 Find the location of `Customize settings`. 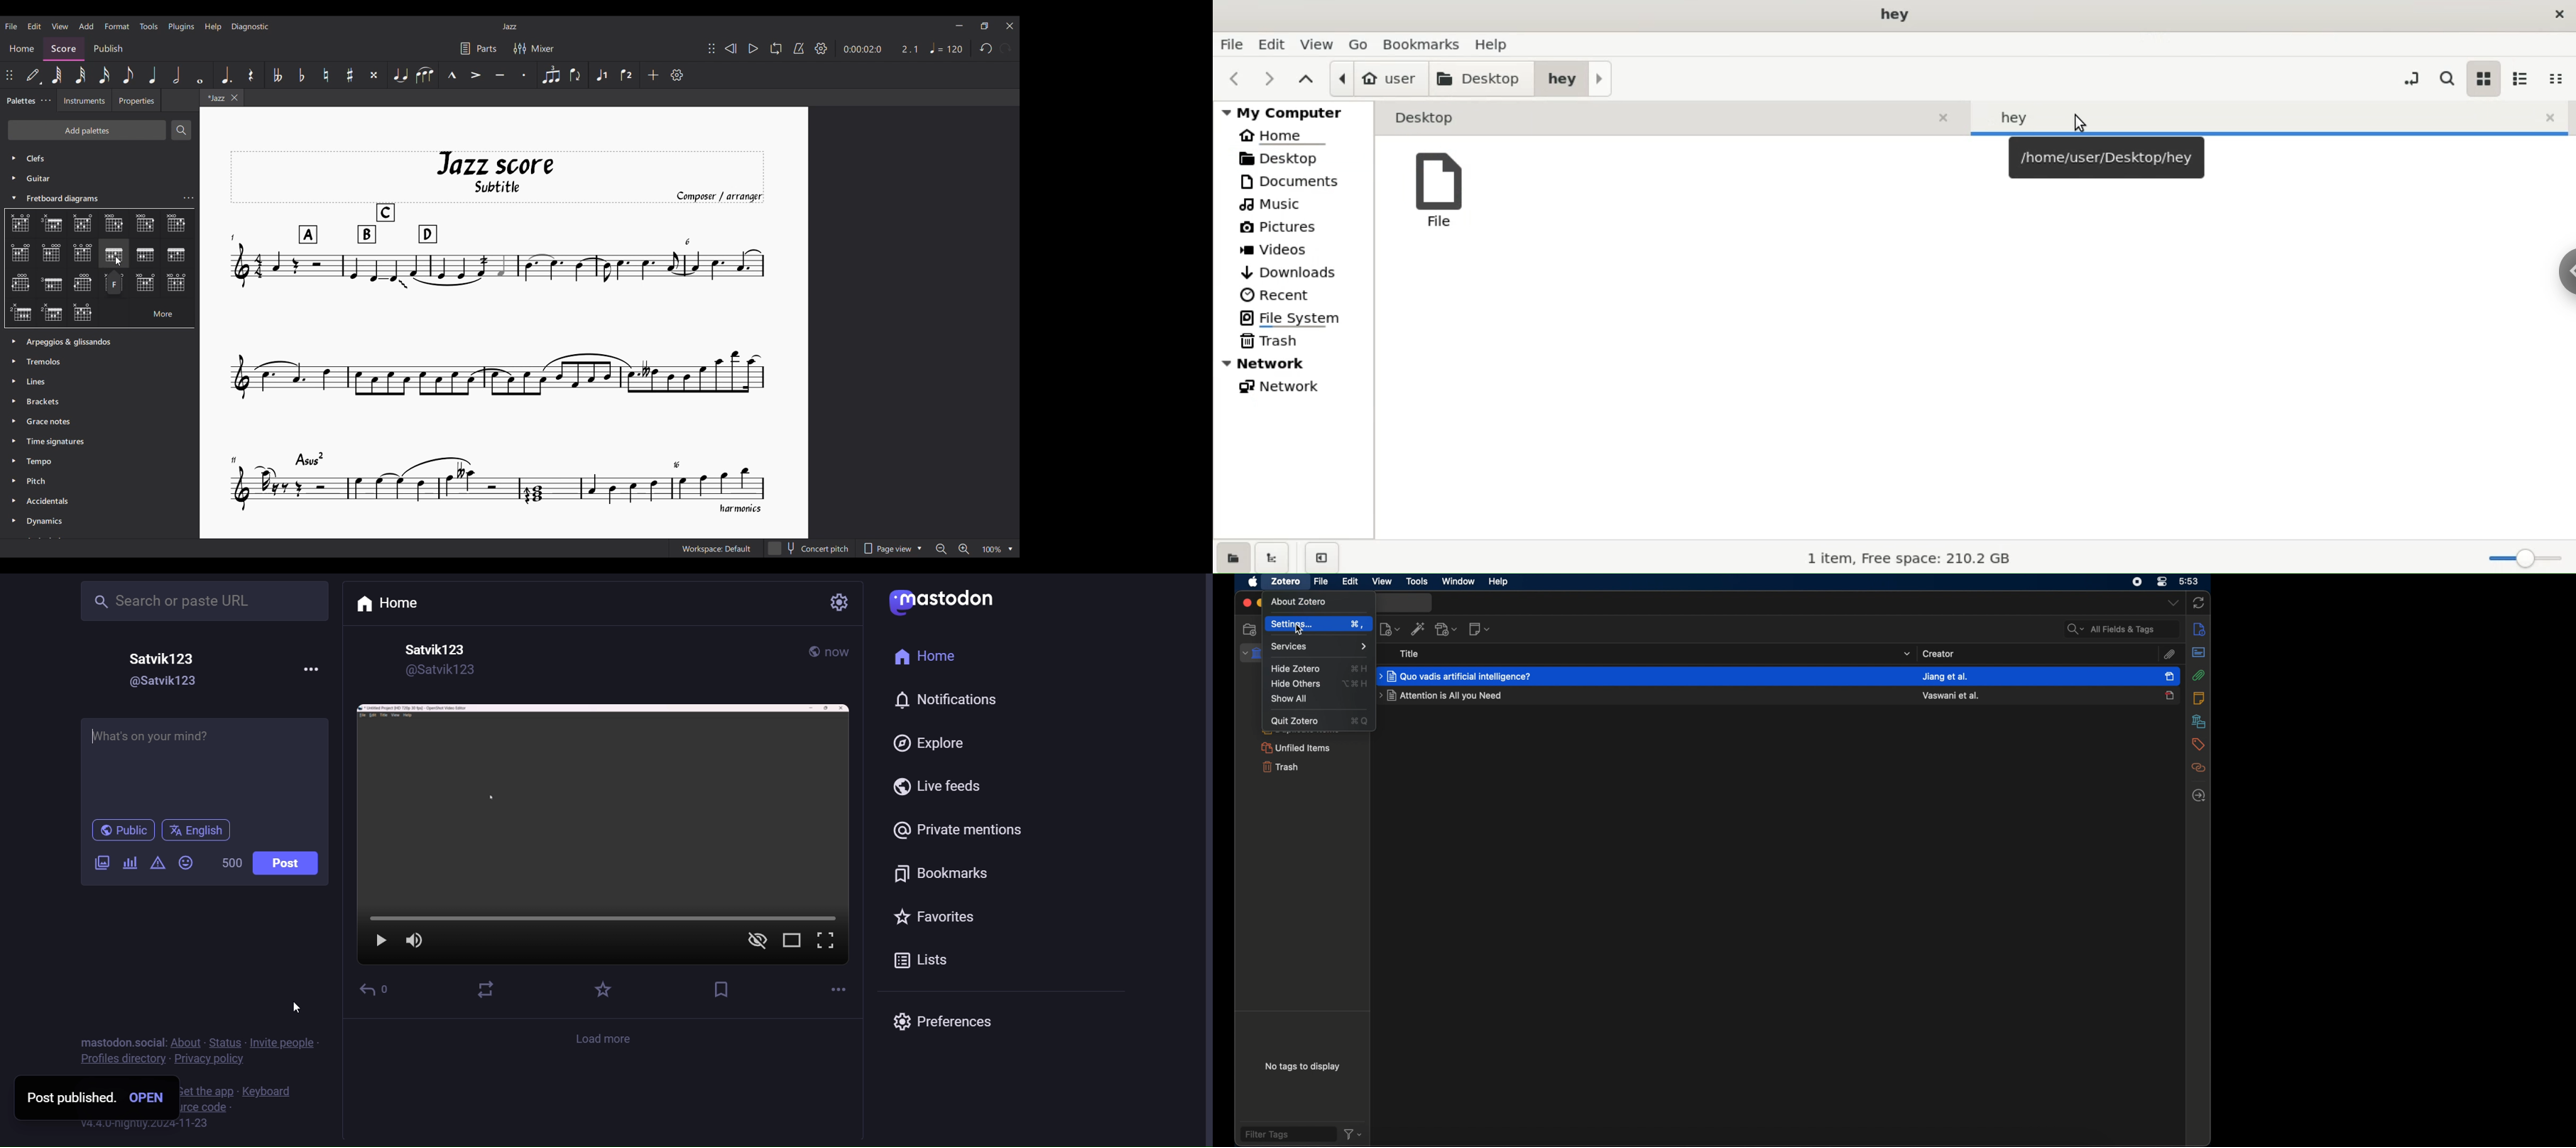

Customize settings is located at coordinates (677, 75).